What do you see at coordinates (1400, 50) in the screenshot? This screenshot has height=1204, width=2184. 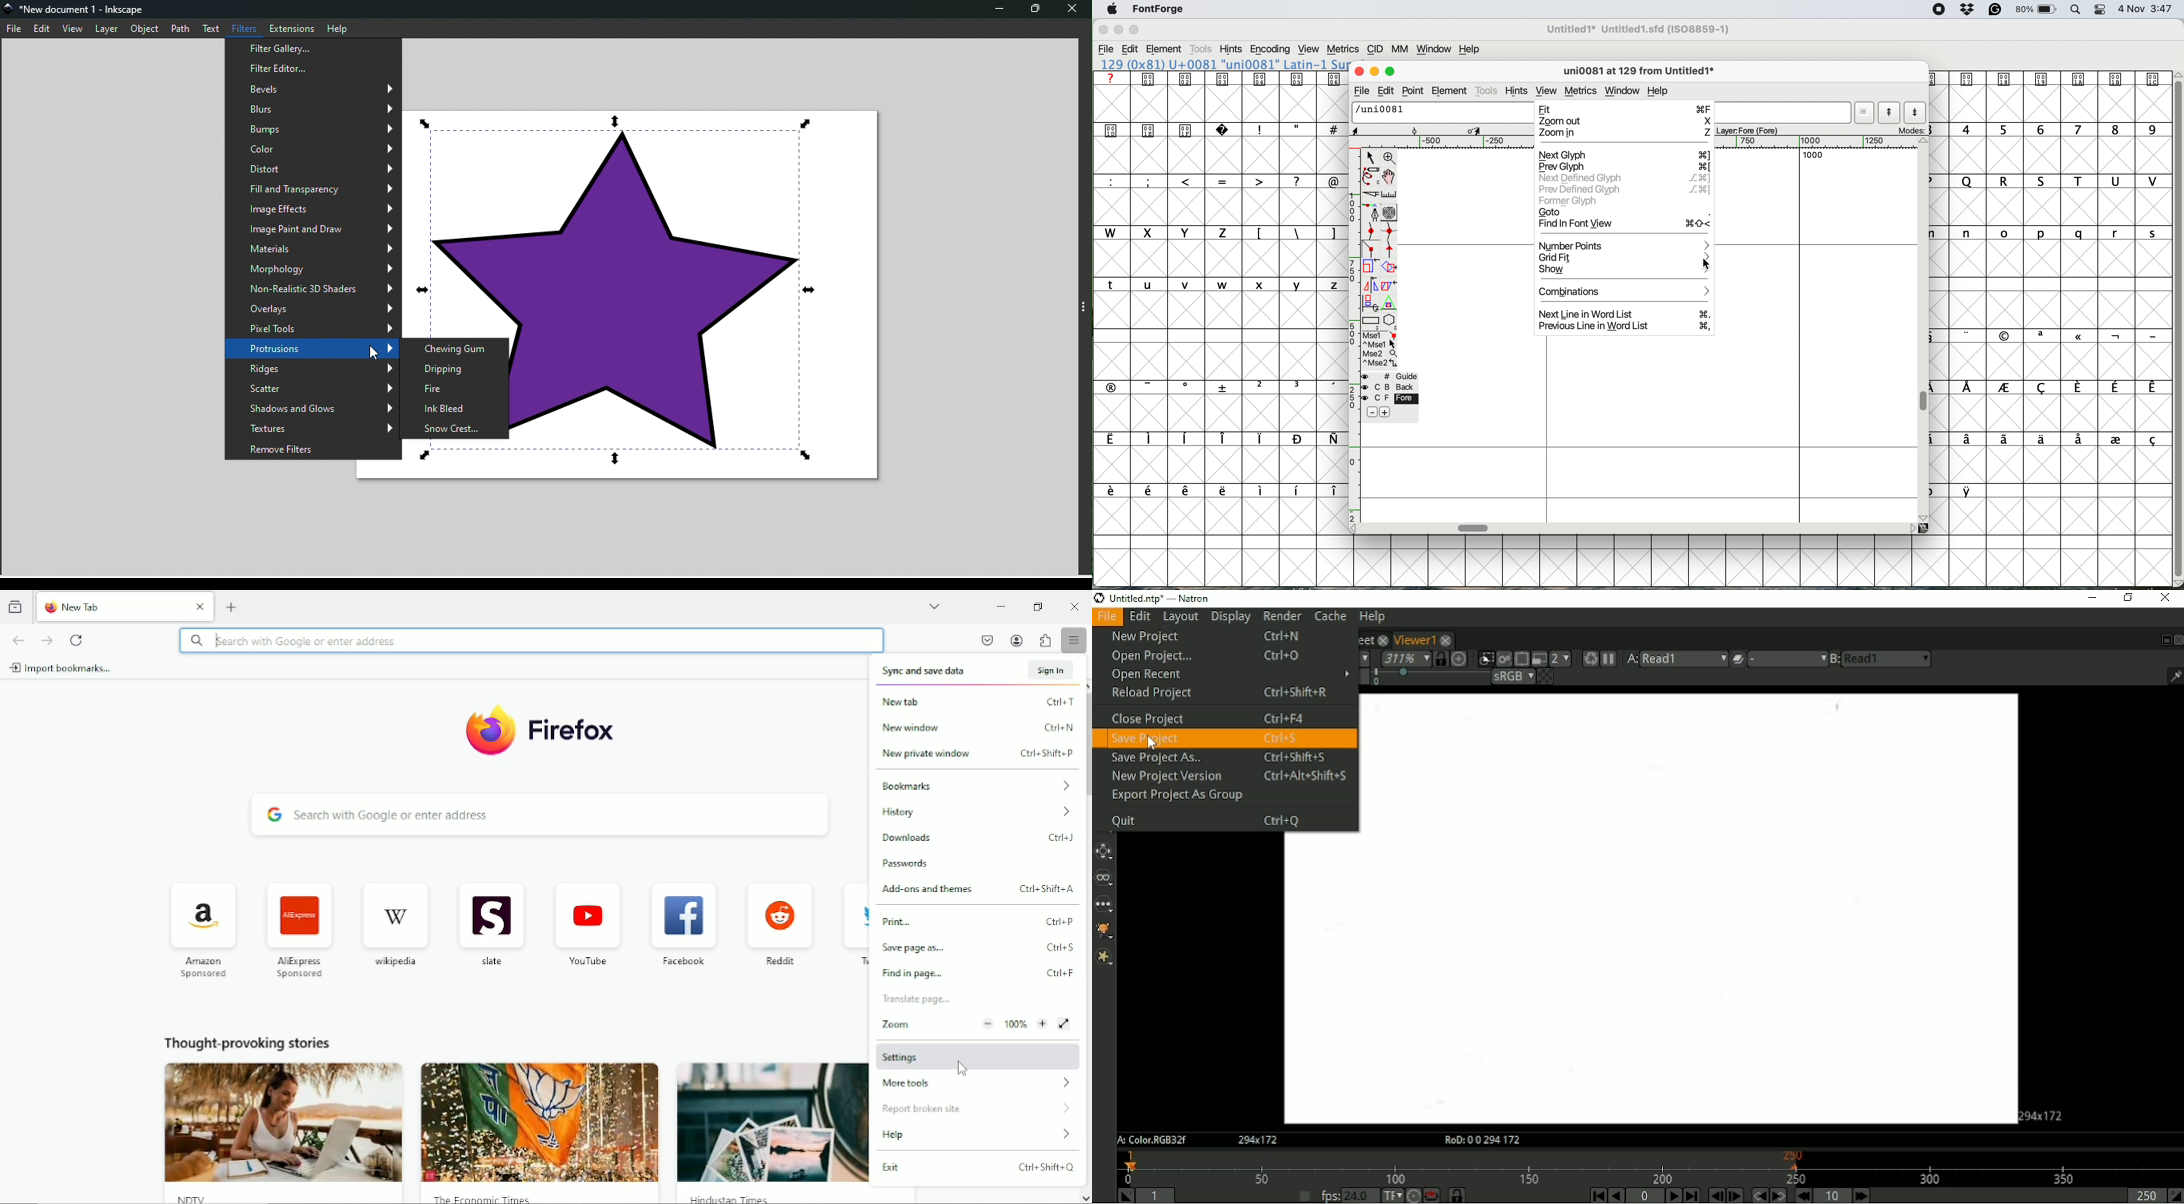 I see `MM` at bounding box center [1400, 50].